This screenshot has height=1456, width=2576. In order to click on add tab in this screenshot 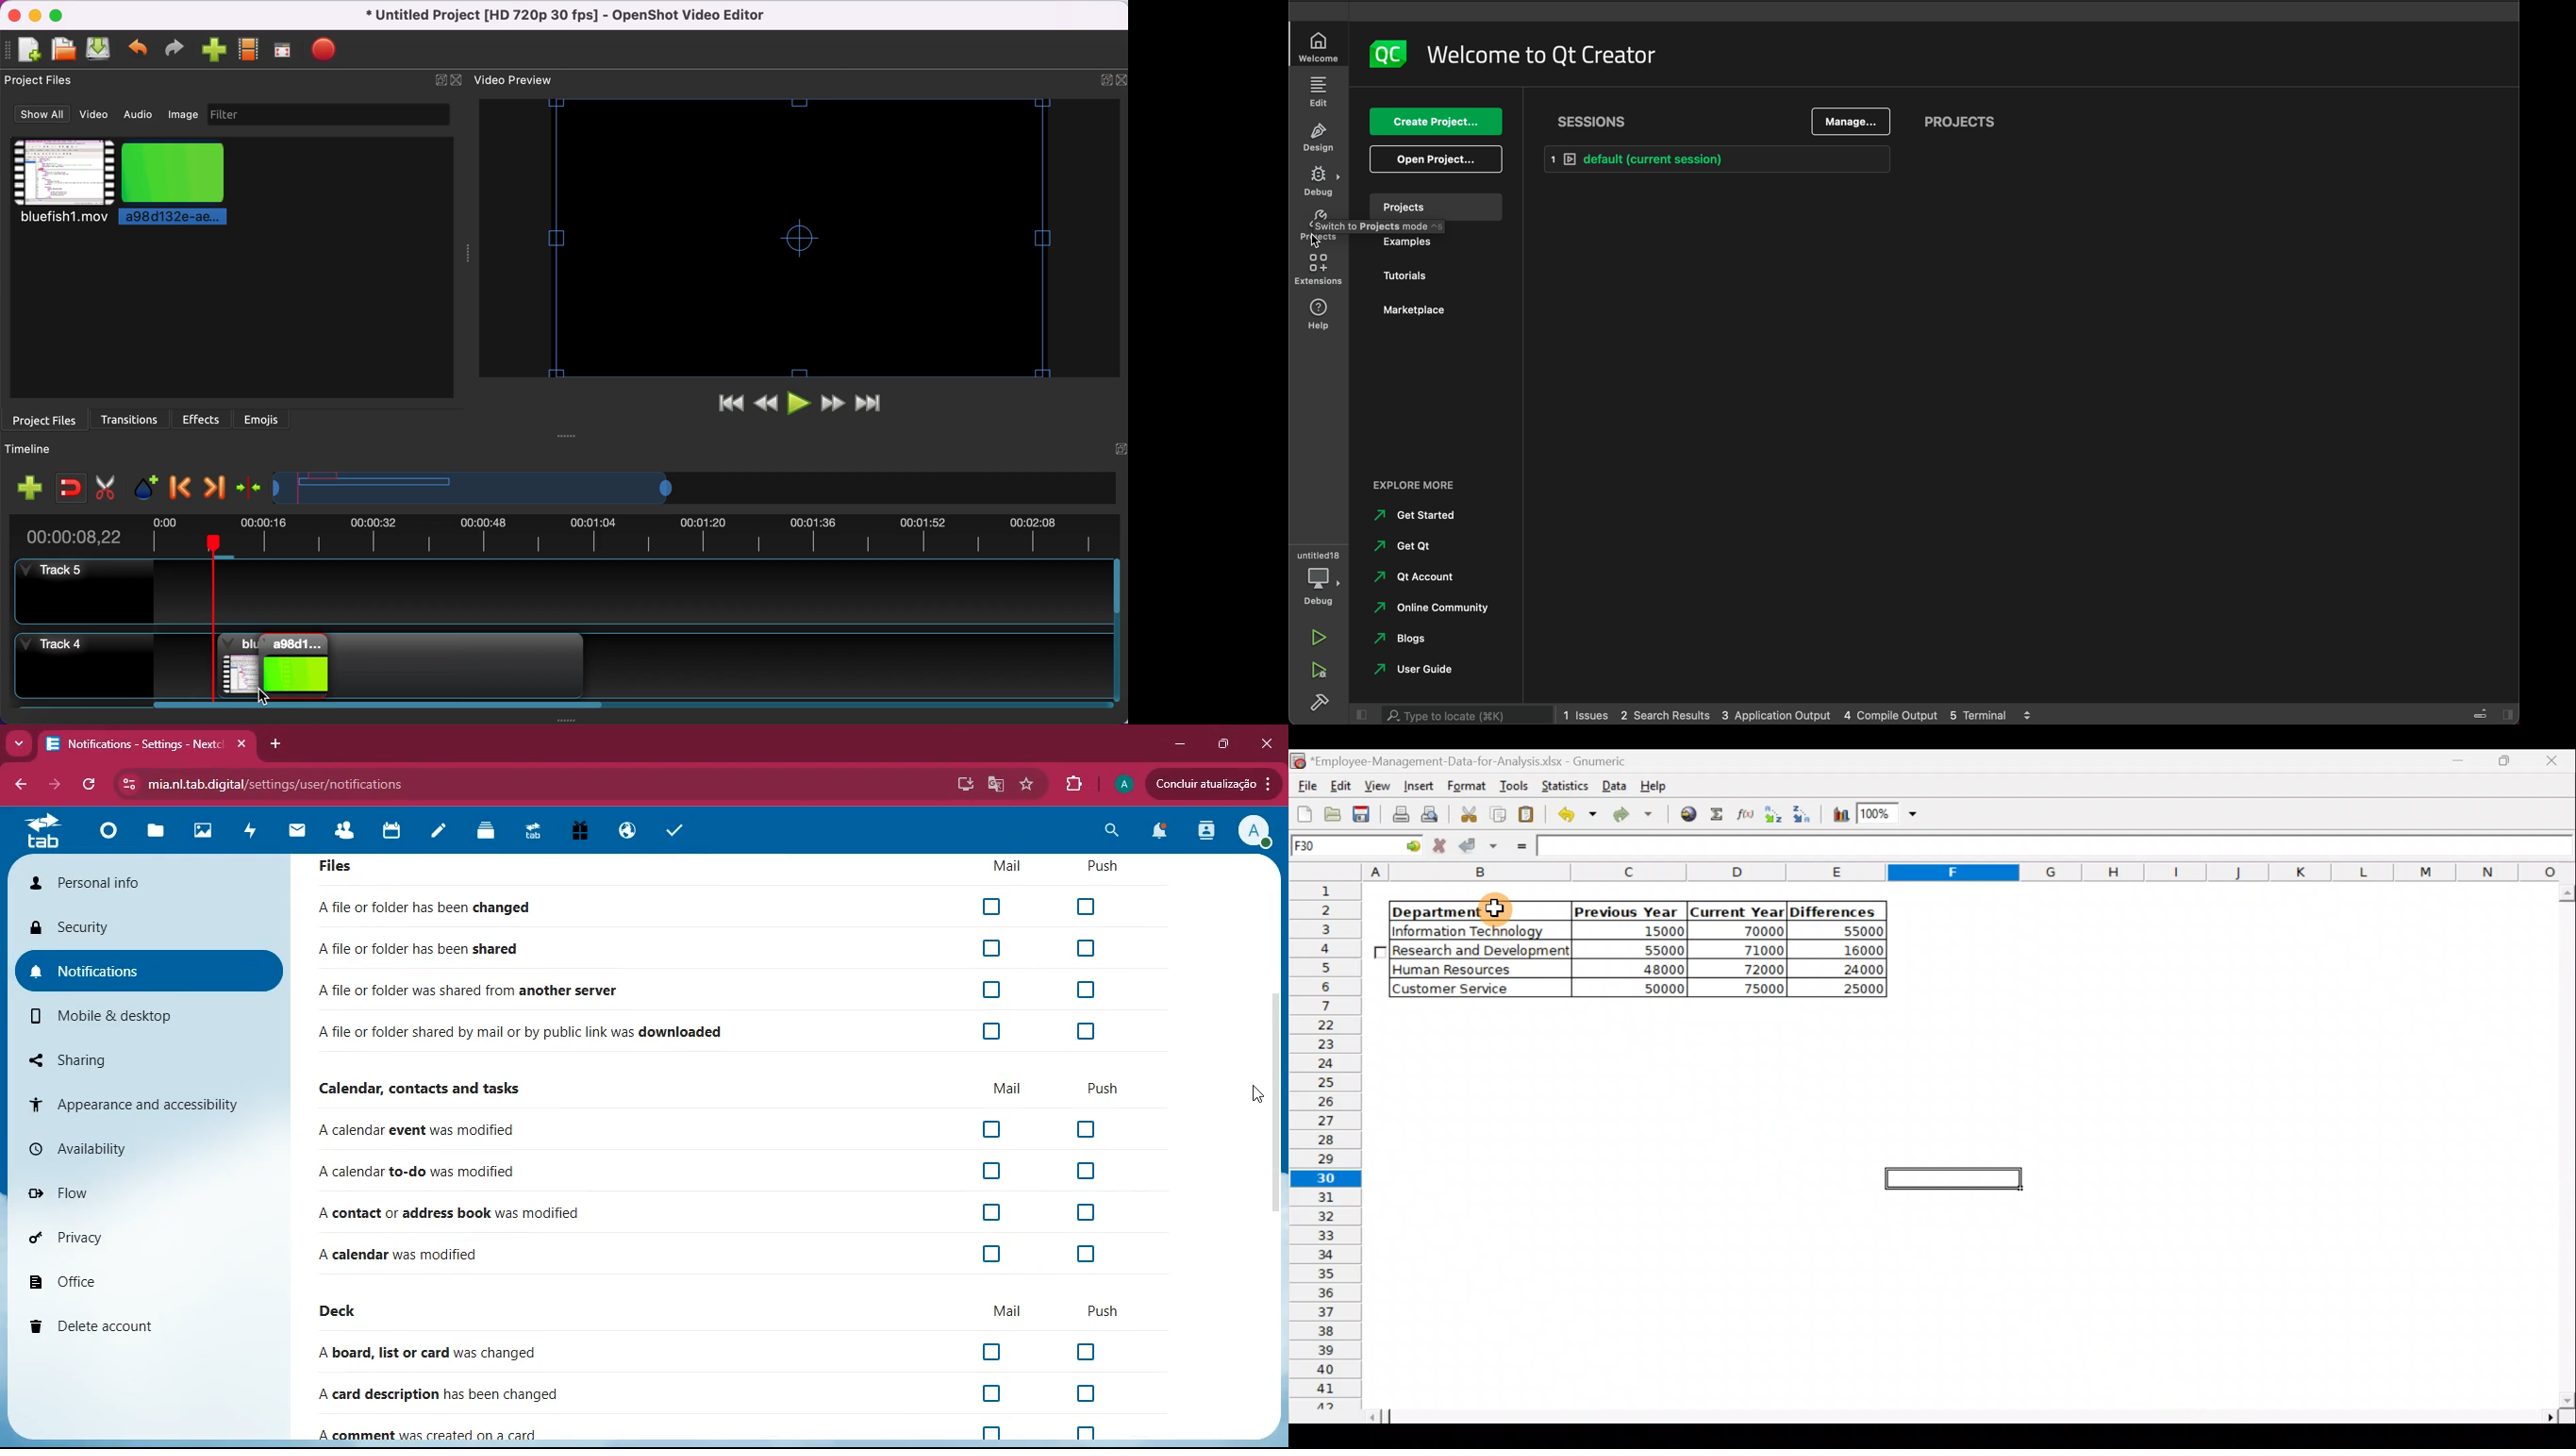, I will do `click(277, 745)`.